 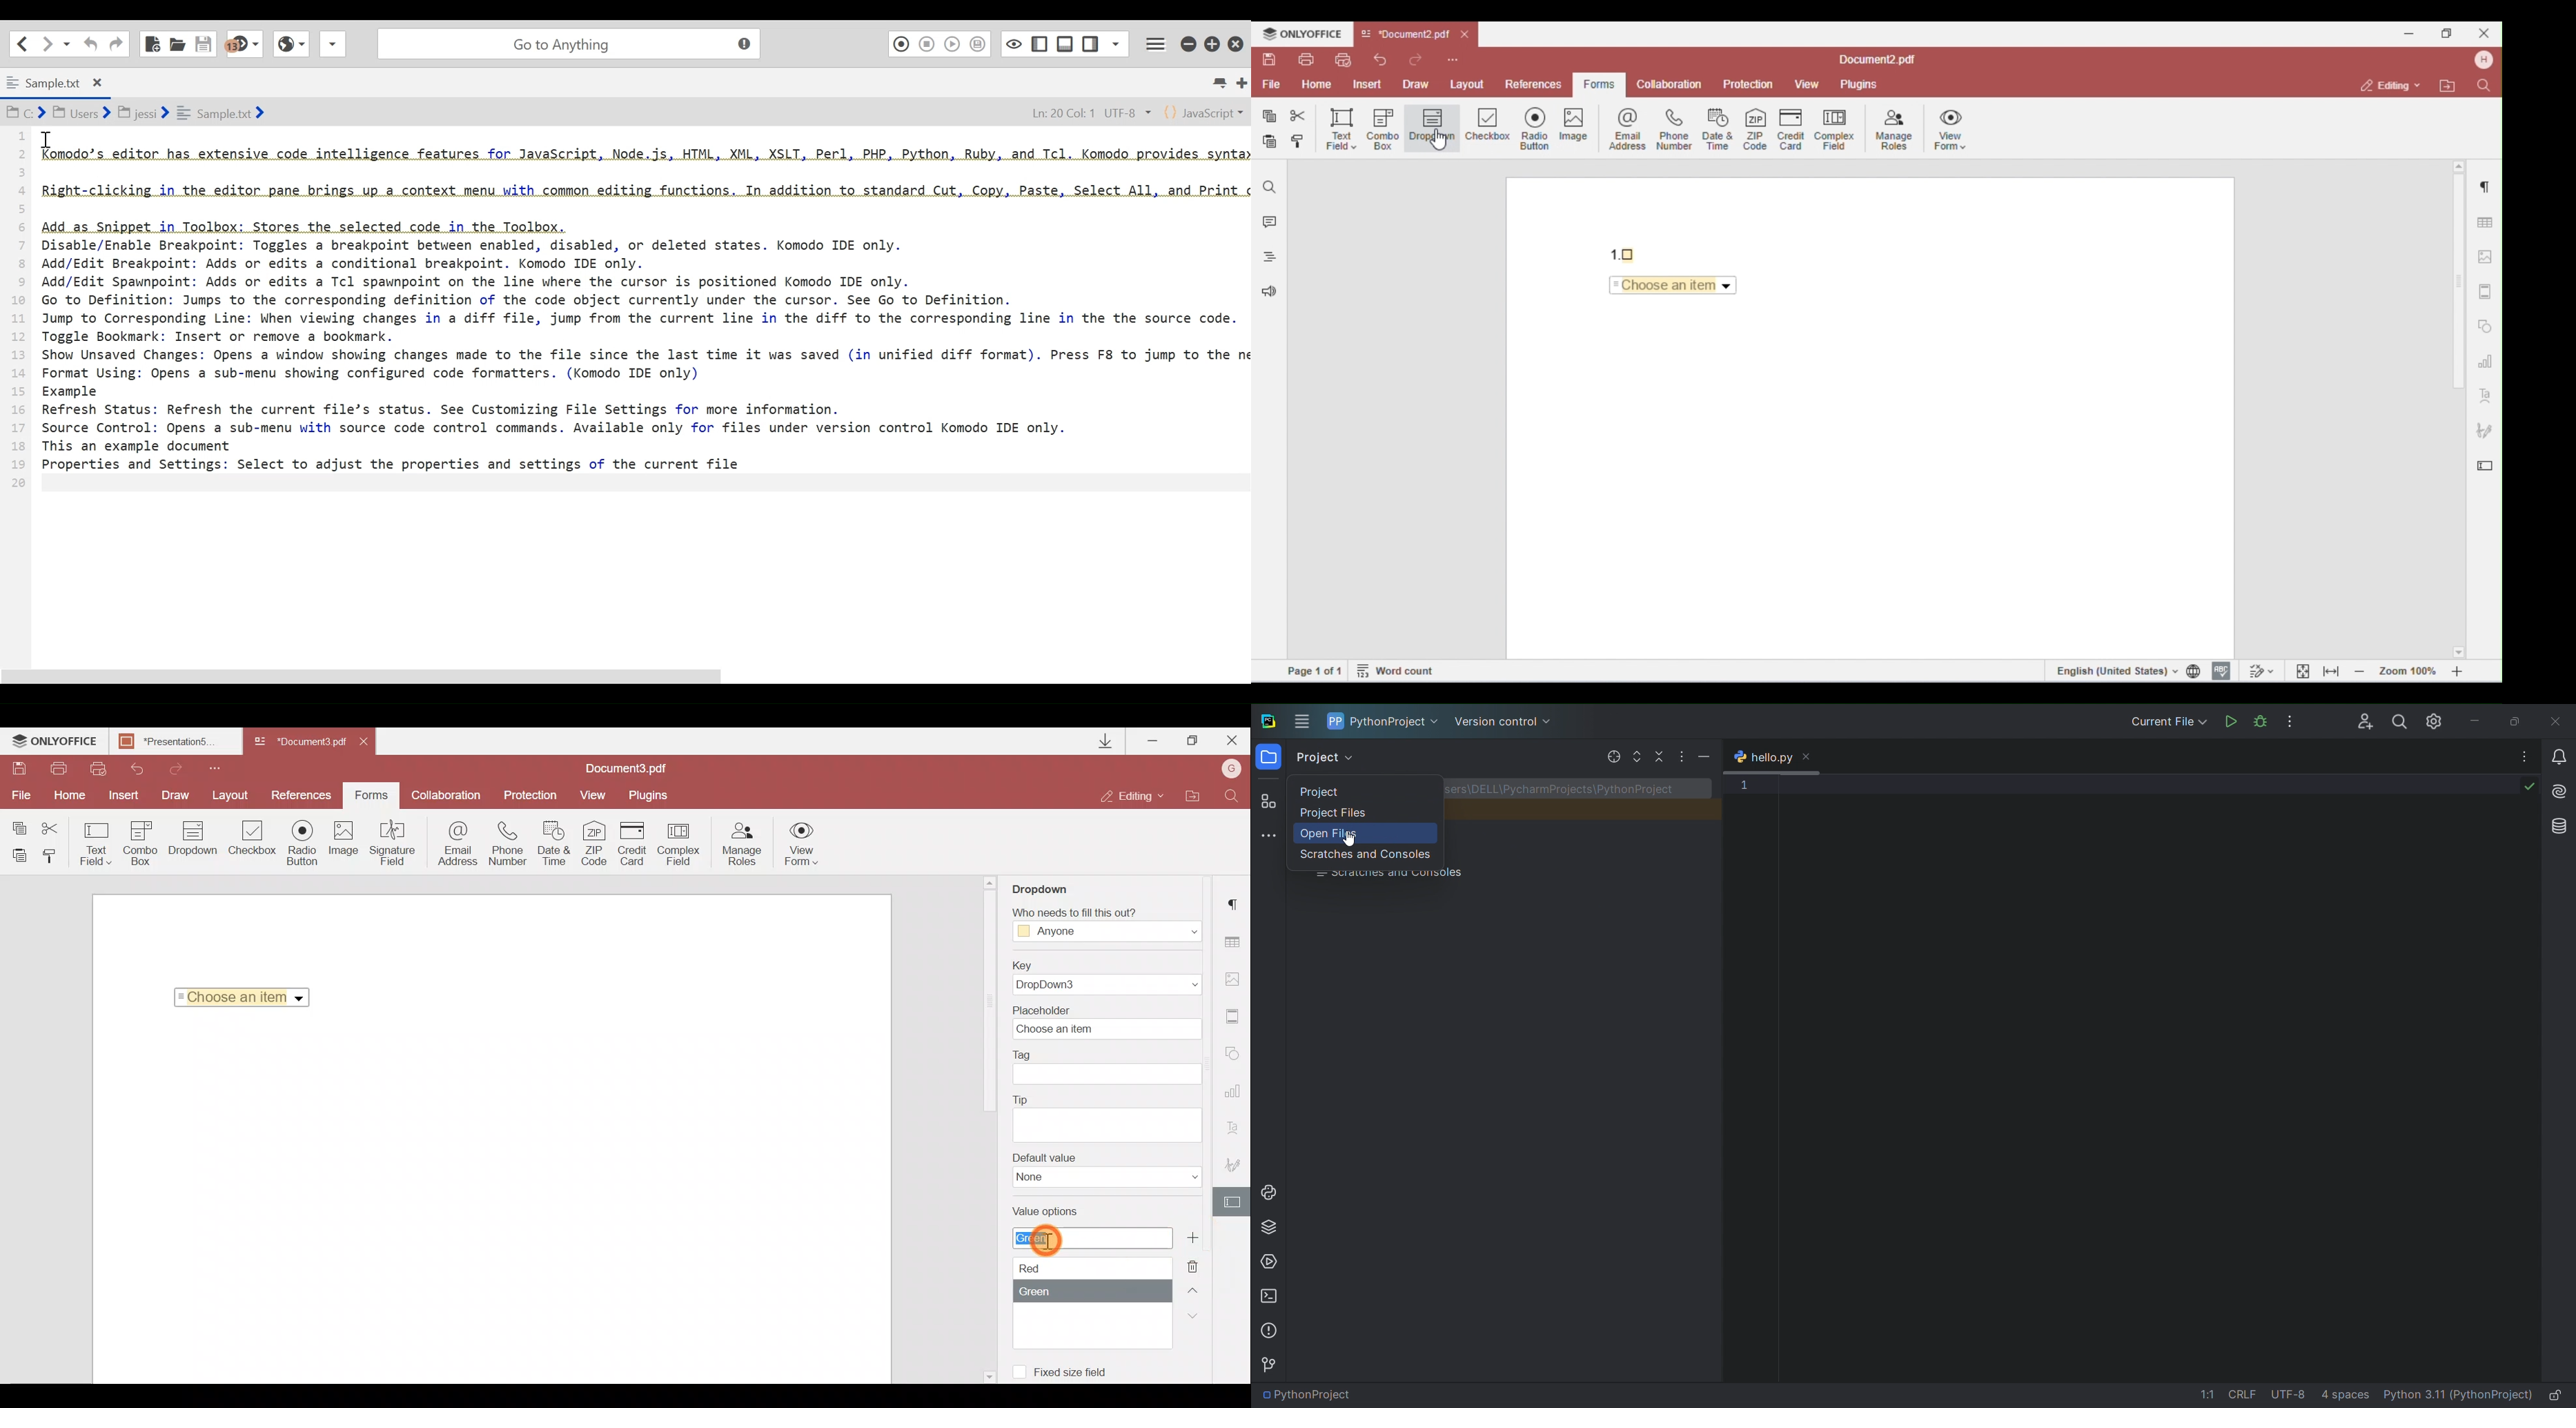 What do you see at coordinates (742, 844) in the screenshot?
I see `Manage roles` at bounding box center [742, 844].